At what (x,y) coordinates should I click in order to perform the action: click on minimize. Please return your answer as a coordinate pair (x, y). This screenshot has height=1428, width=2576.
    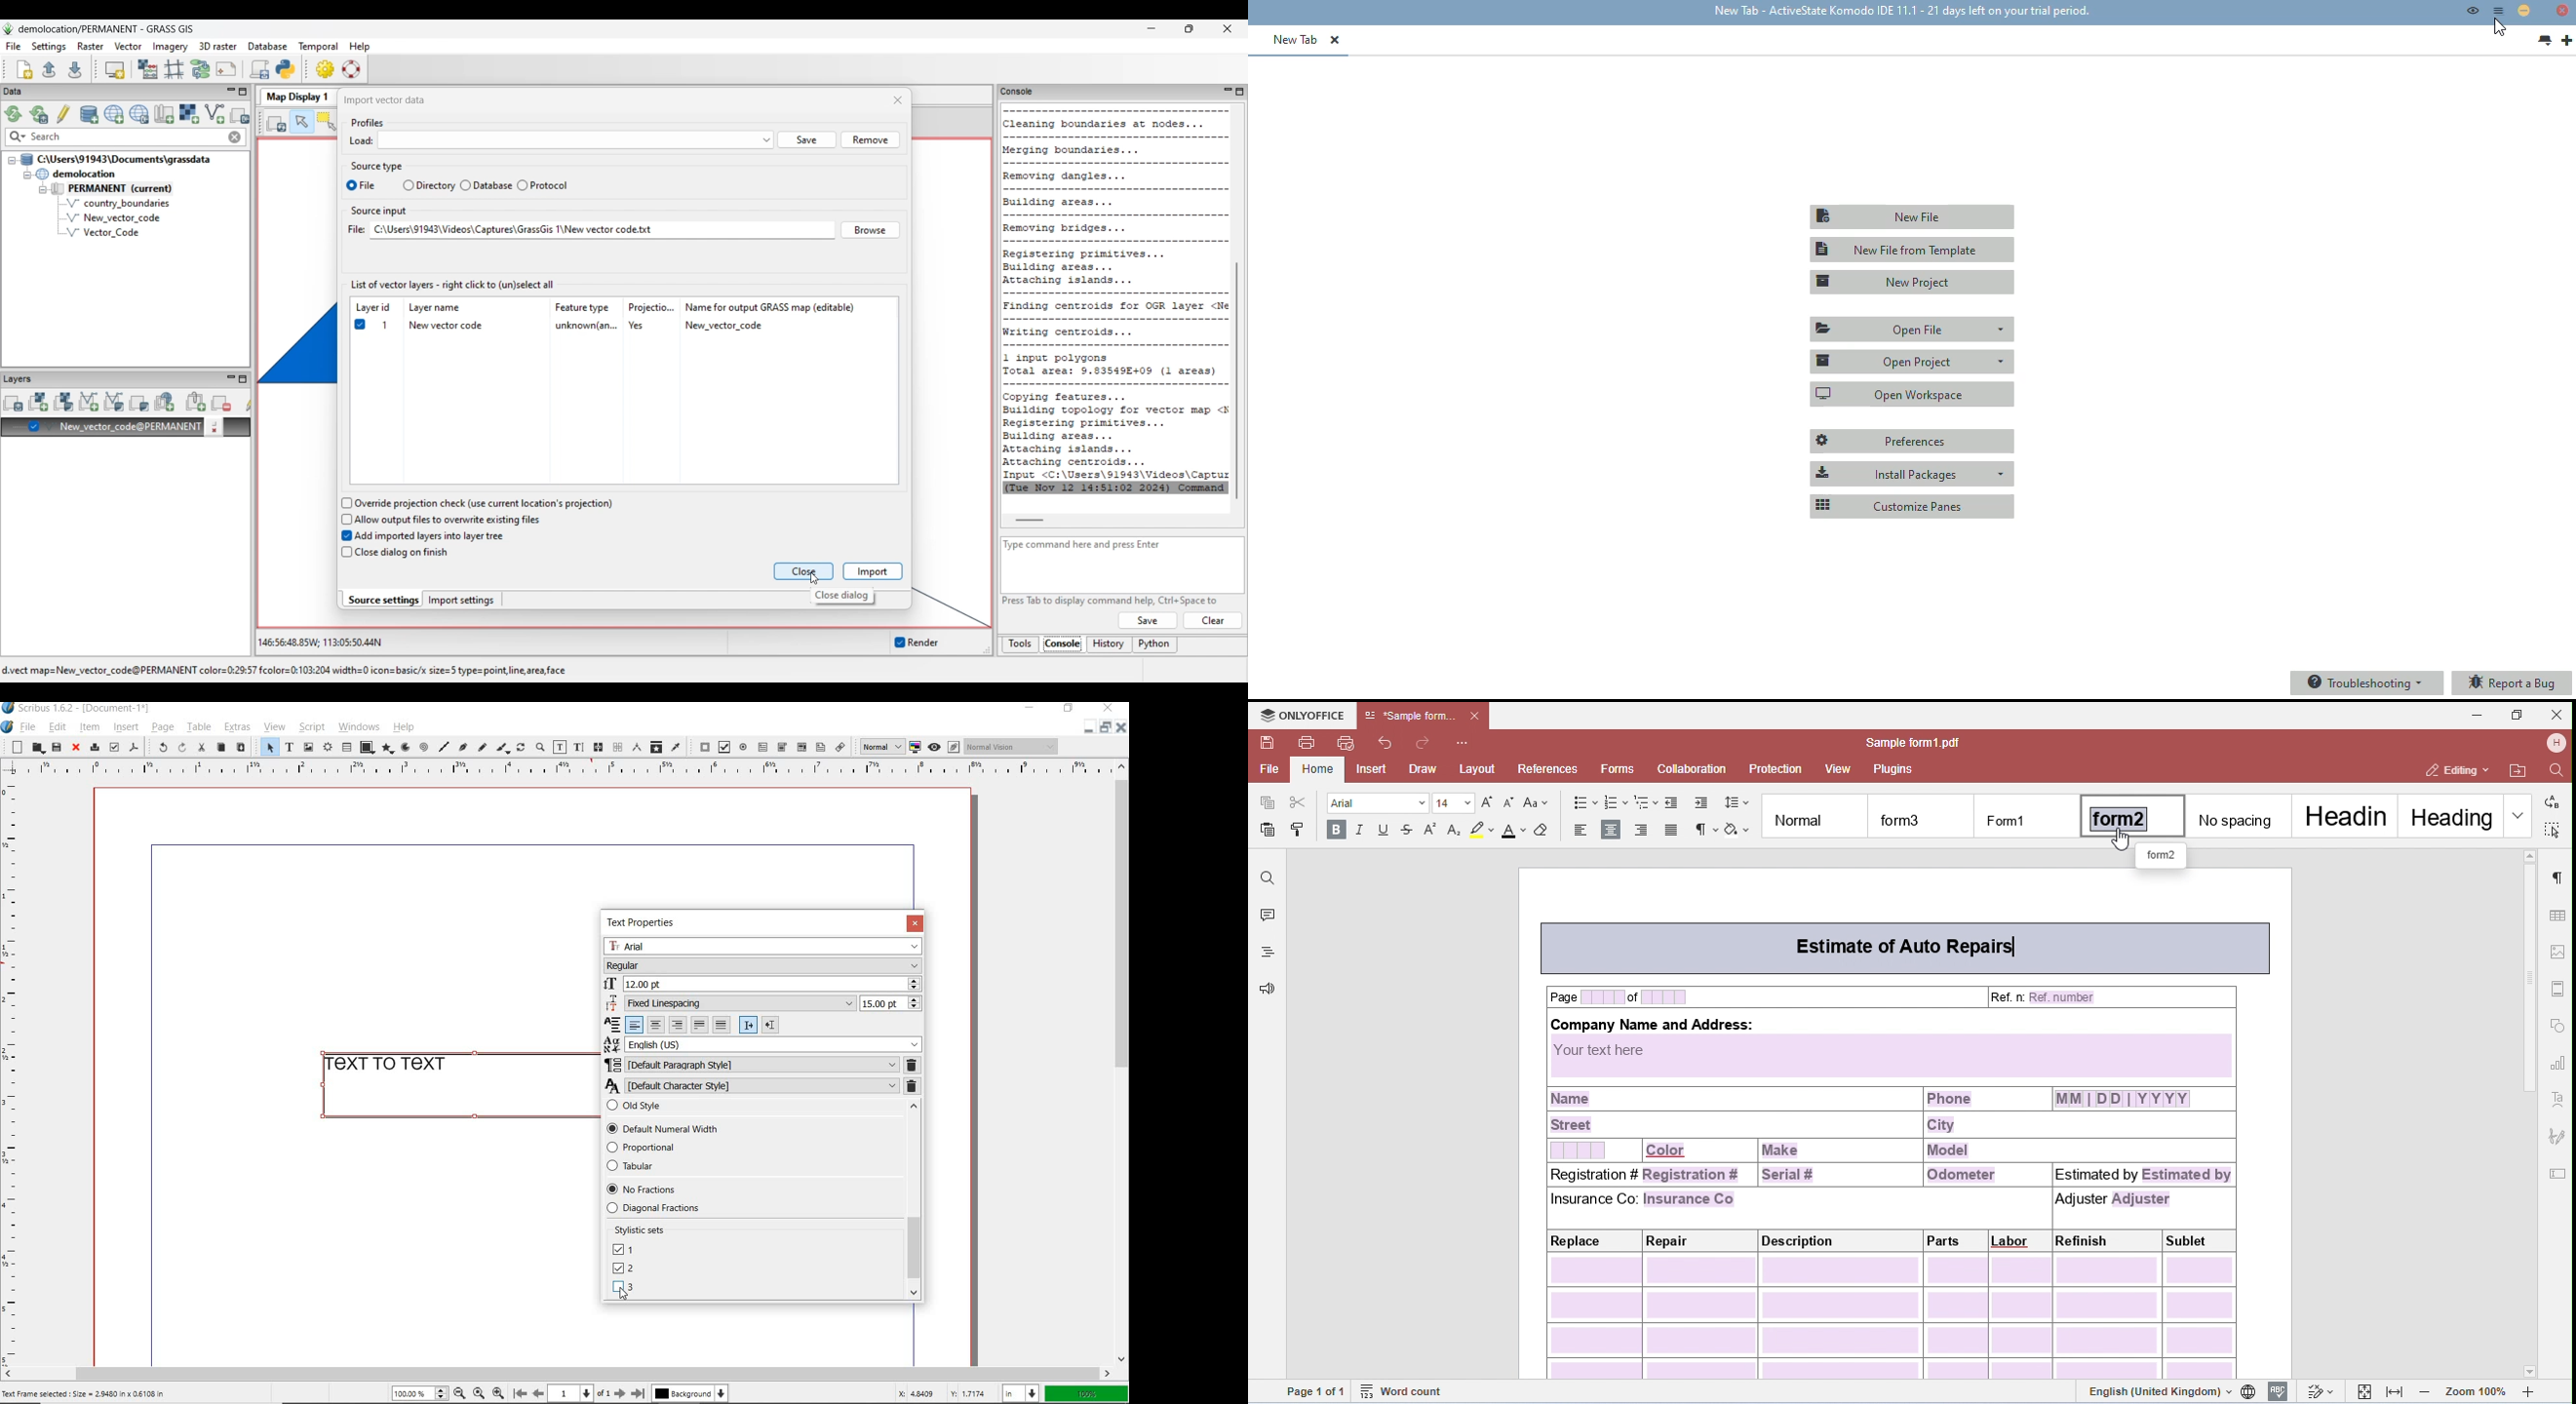
    Looking at the image, I should click on (1033, 709).